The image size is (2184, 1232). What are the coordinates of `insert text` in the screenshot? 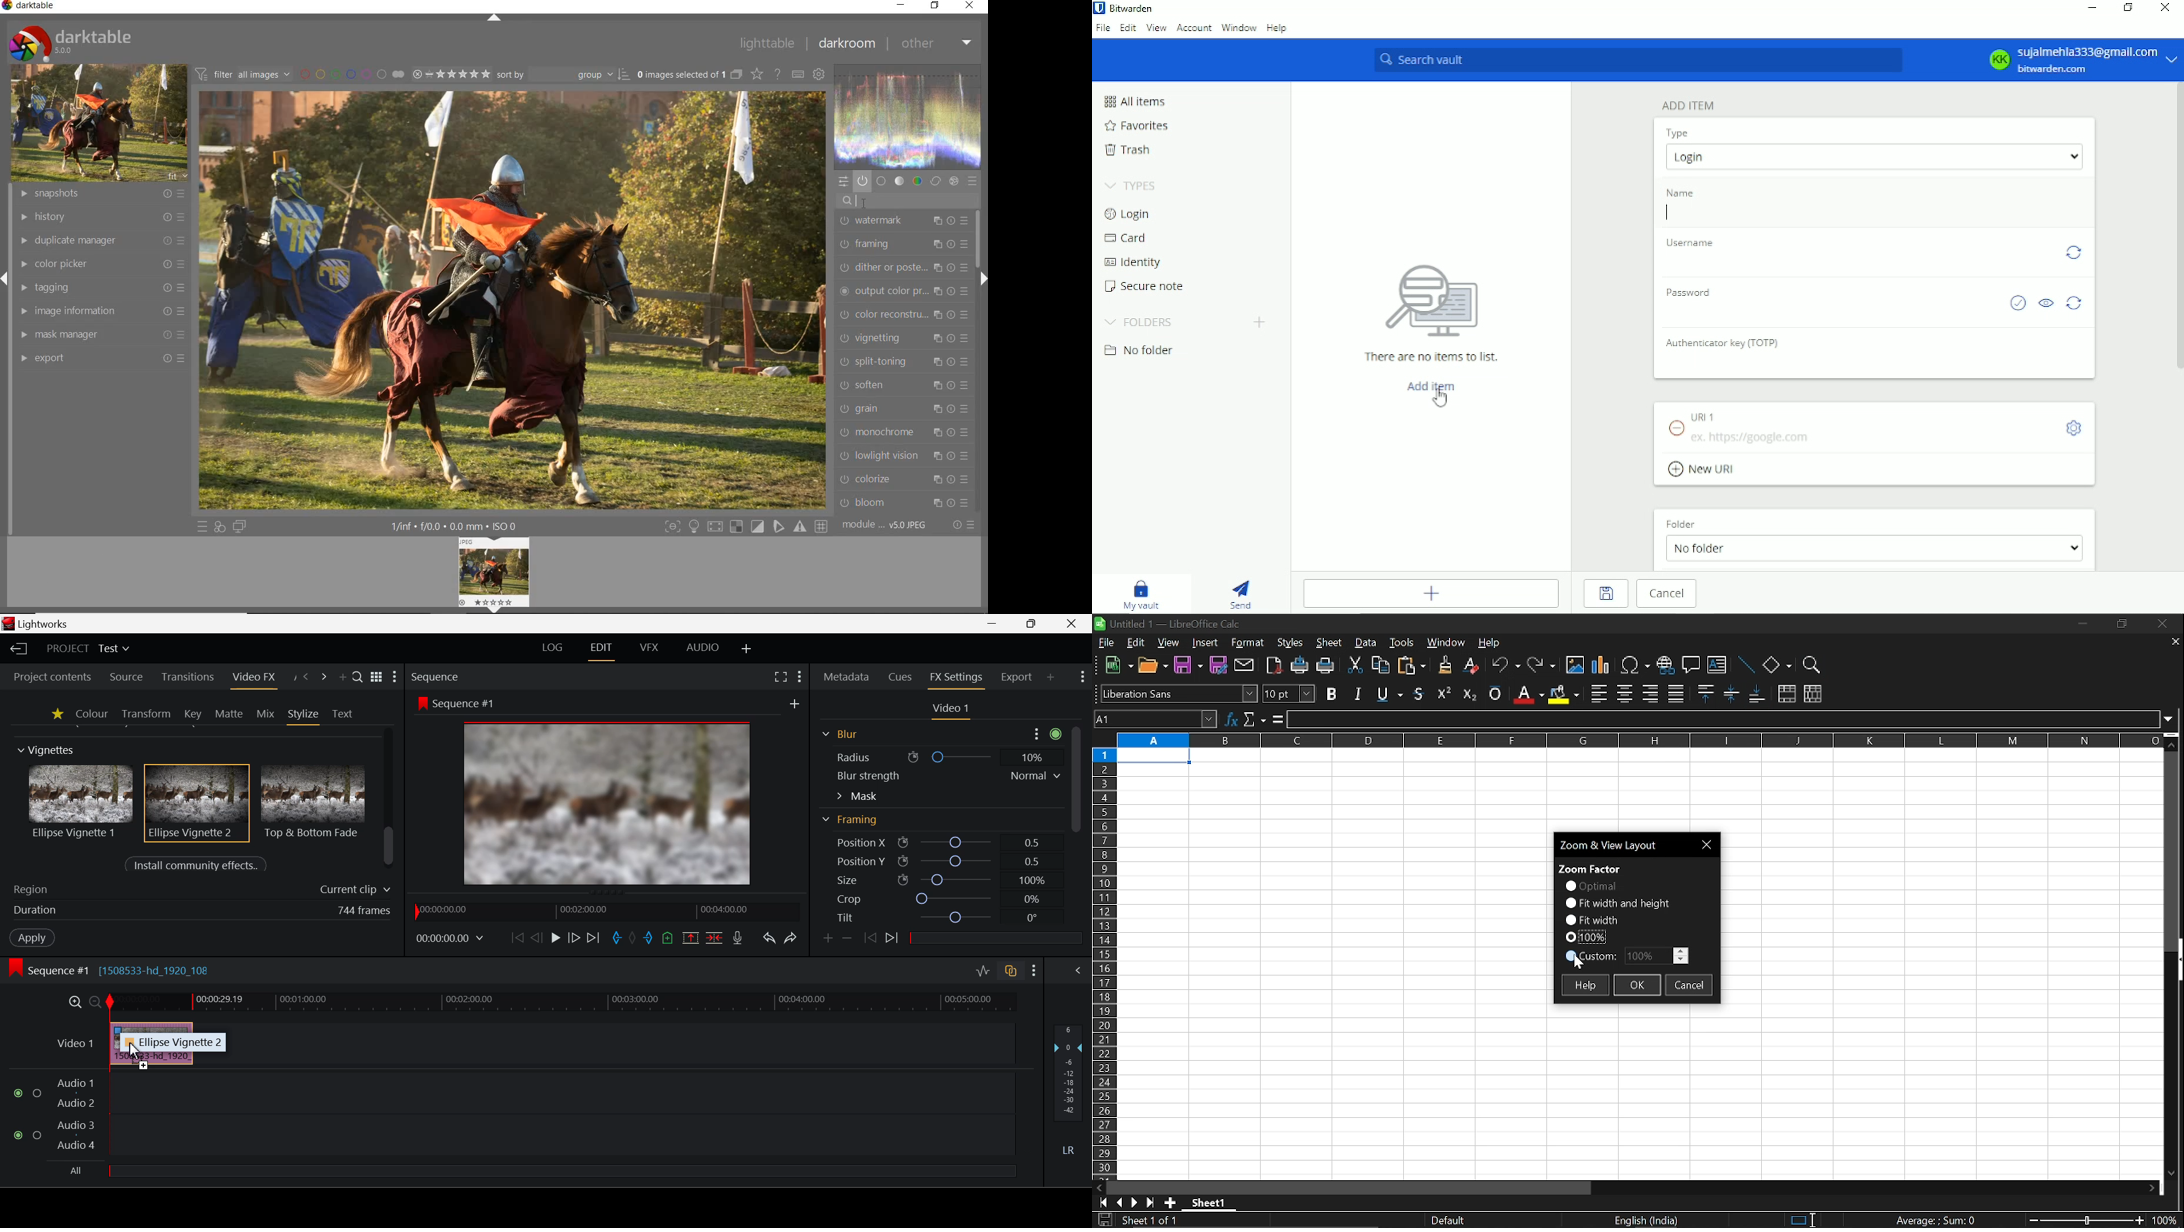 It's located at (1717, 667).